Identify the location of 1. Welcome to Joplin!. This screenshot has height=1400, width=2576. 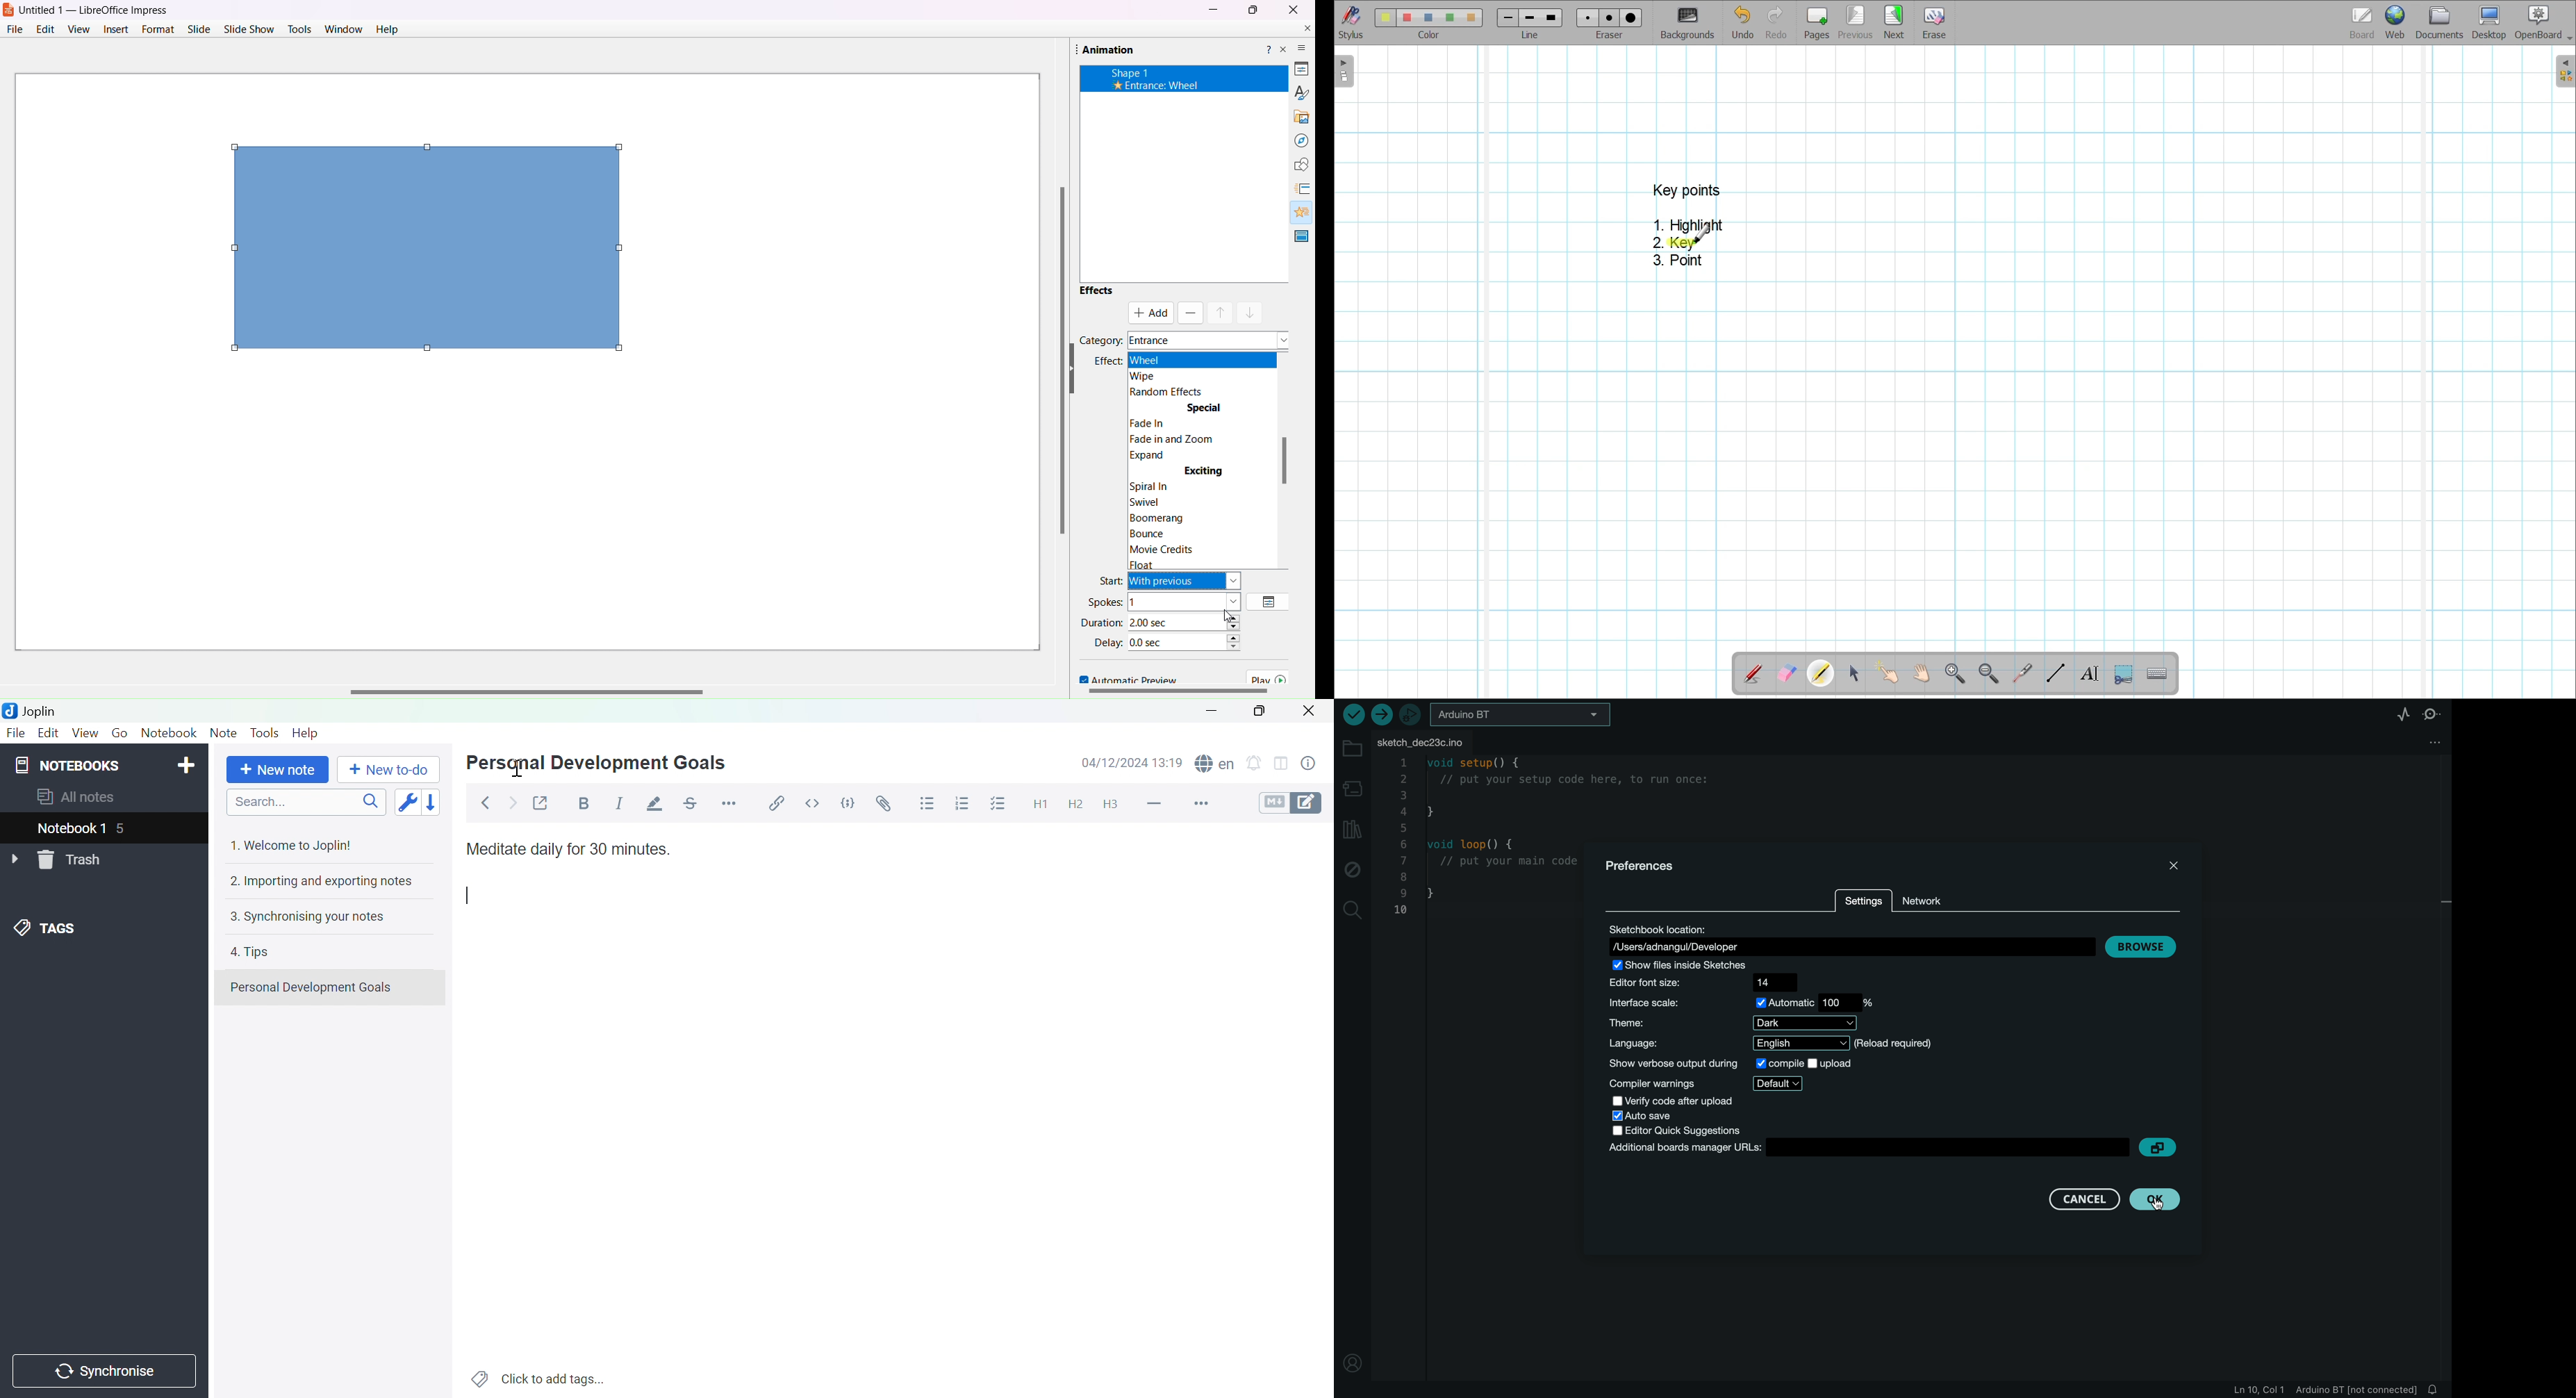
(297, 845).